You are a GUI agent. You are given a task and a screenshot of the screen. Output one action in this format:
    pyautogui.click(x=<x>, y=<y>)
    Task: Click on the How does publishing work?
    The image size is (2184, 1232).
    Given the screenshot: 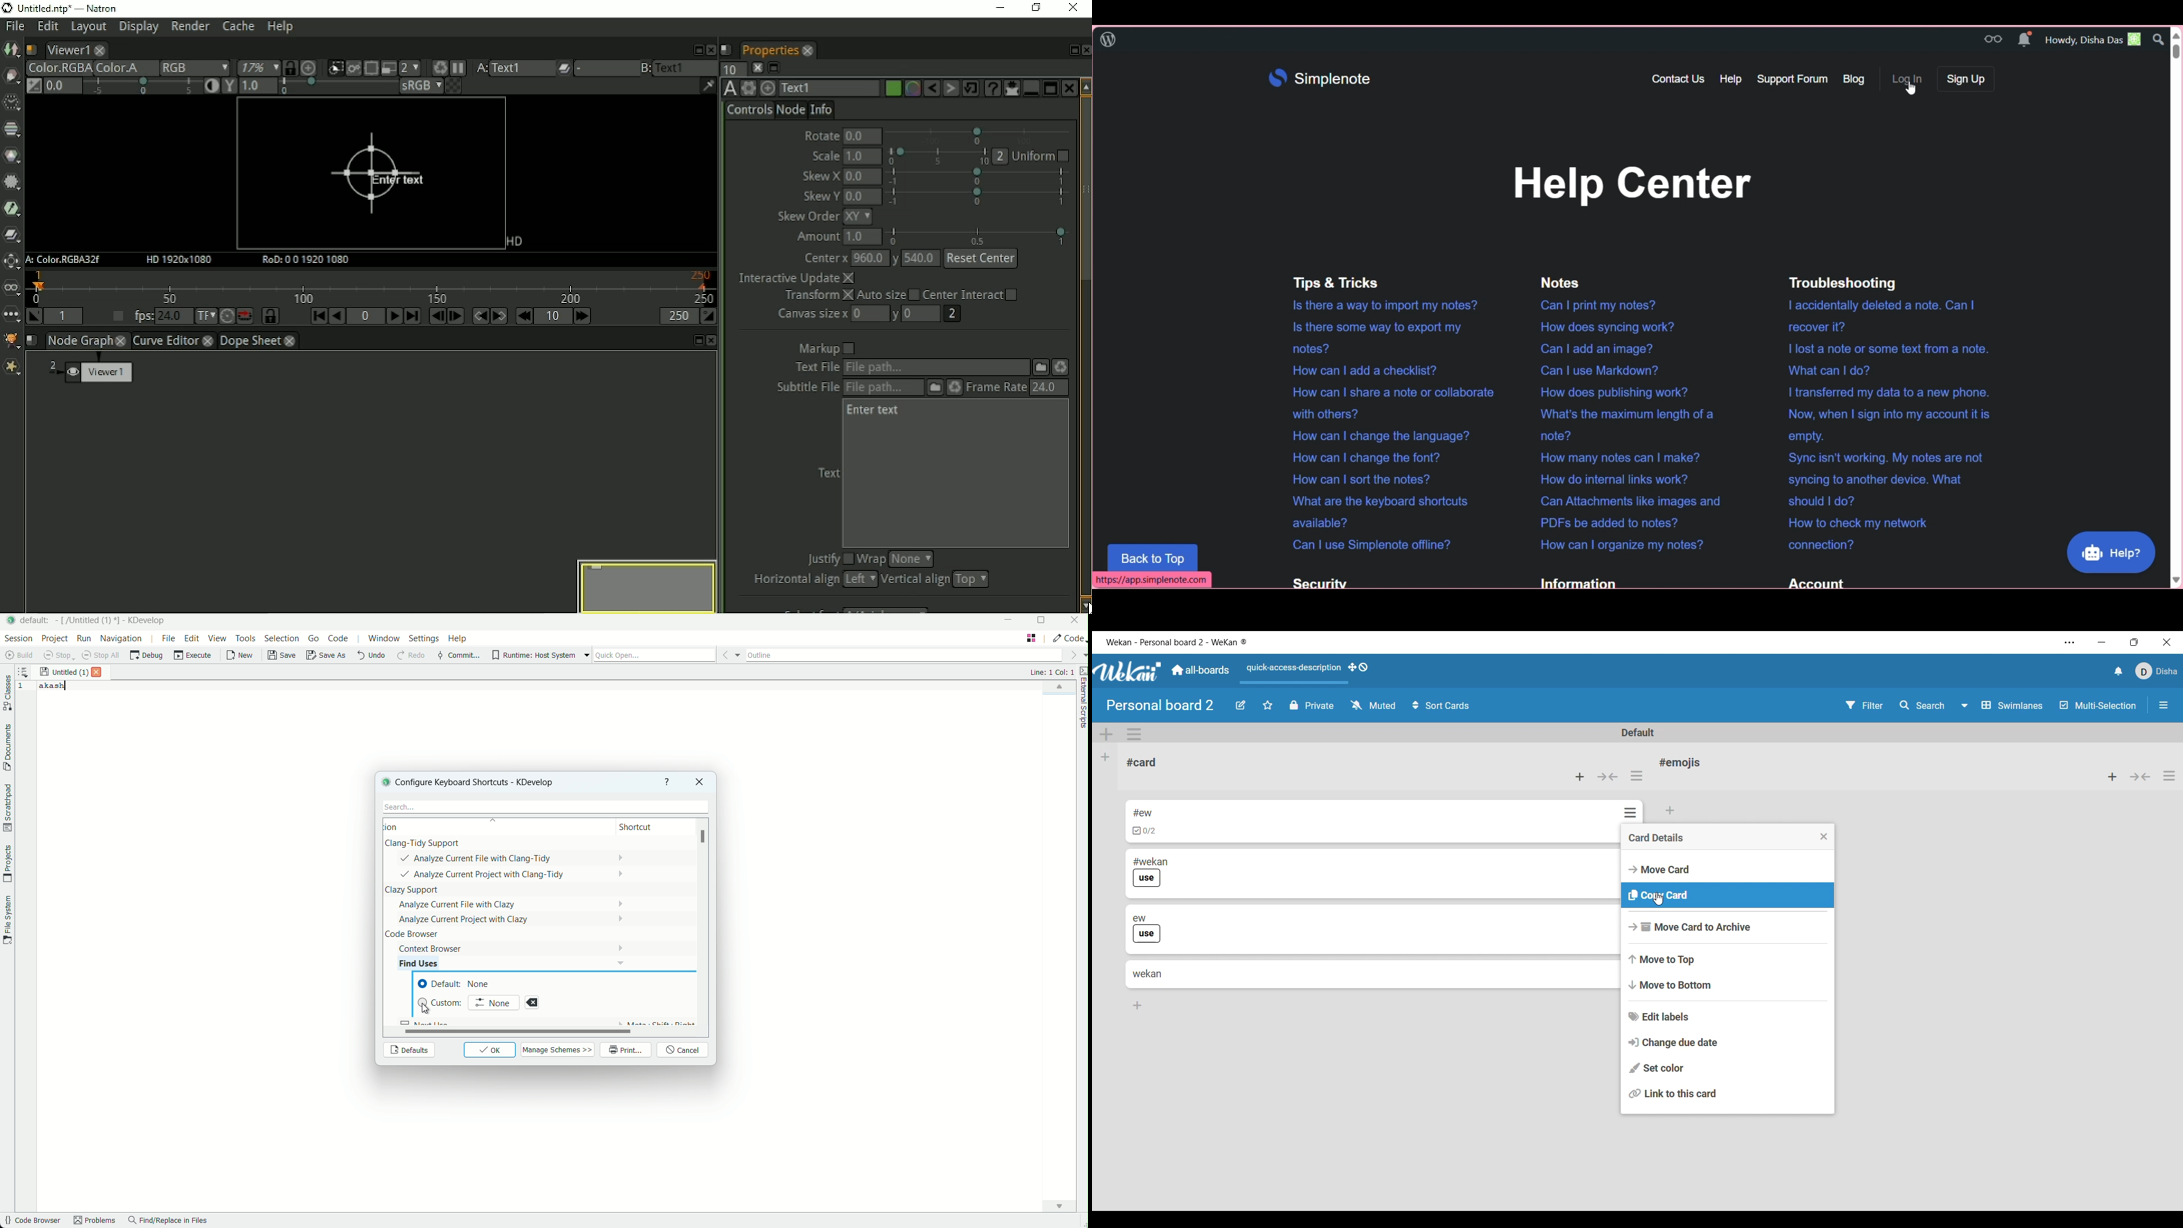 What is the action you would take?
    pyautogui.click(x=1612, y=390)
    